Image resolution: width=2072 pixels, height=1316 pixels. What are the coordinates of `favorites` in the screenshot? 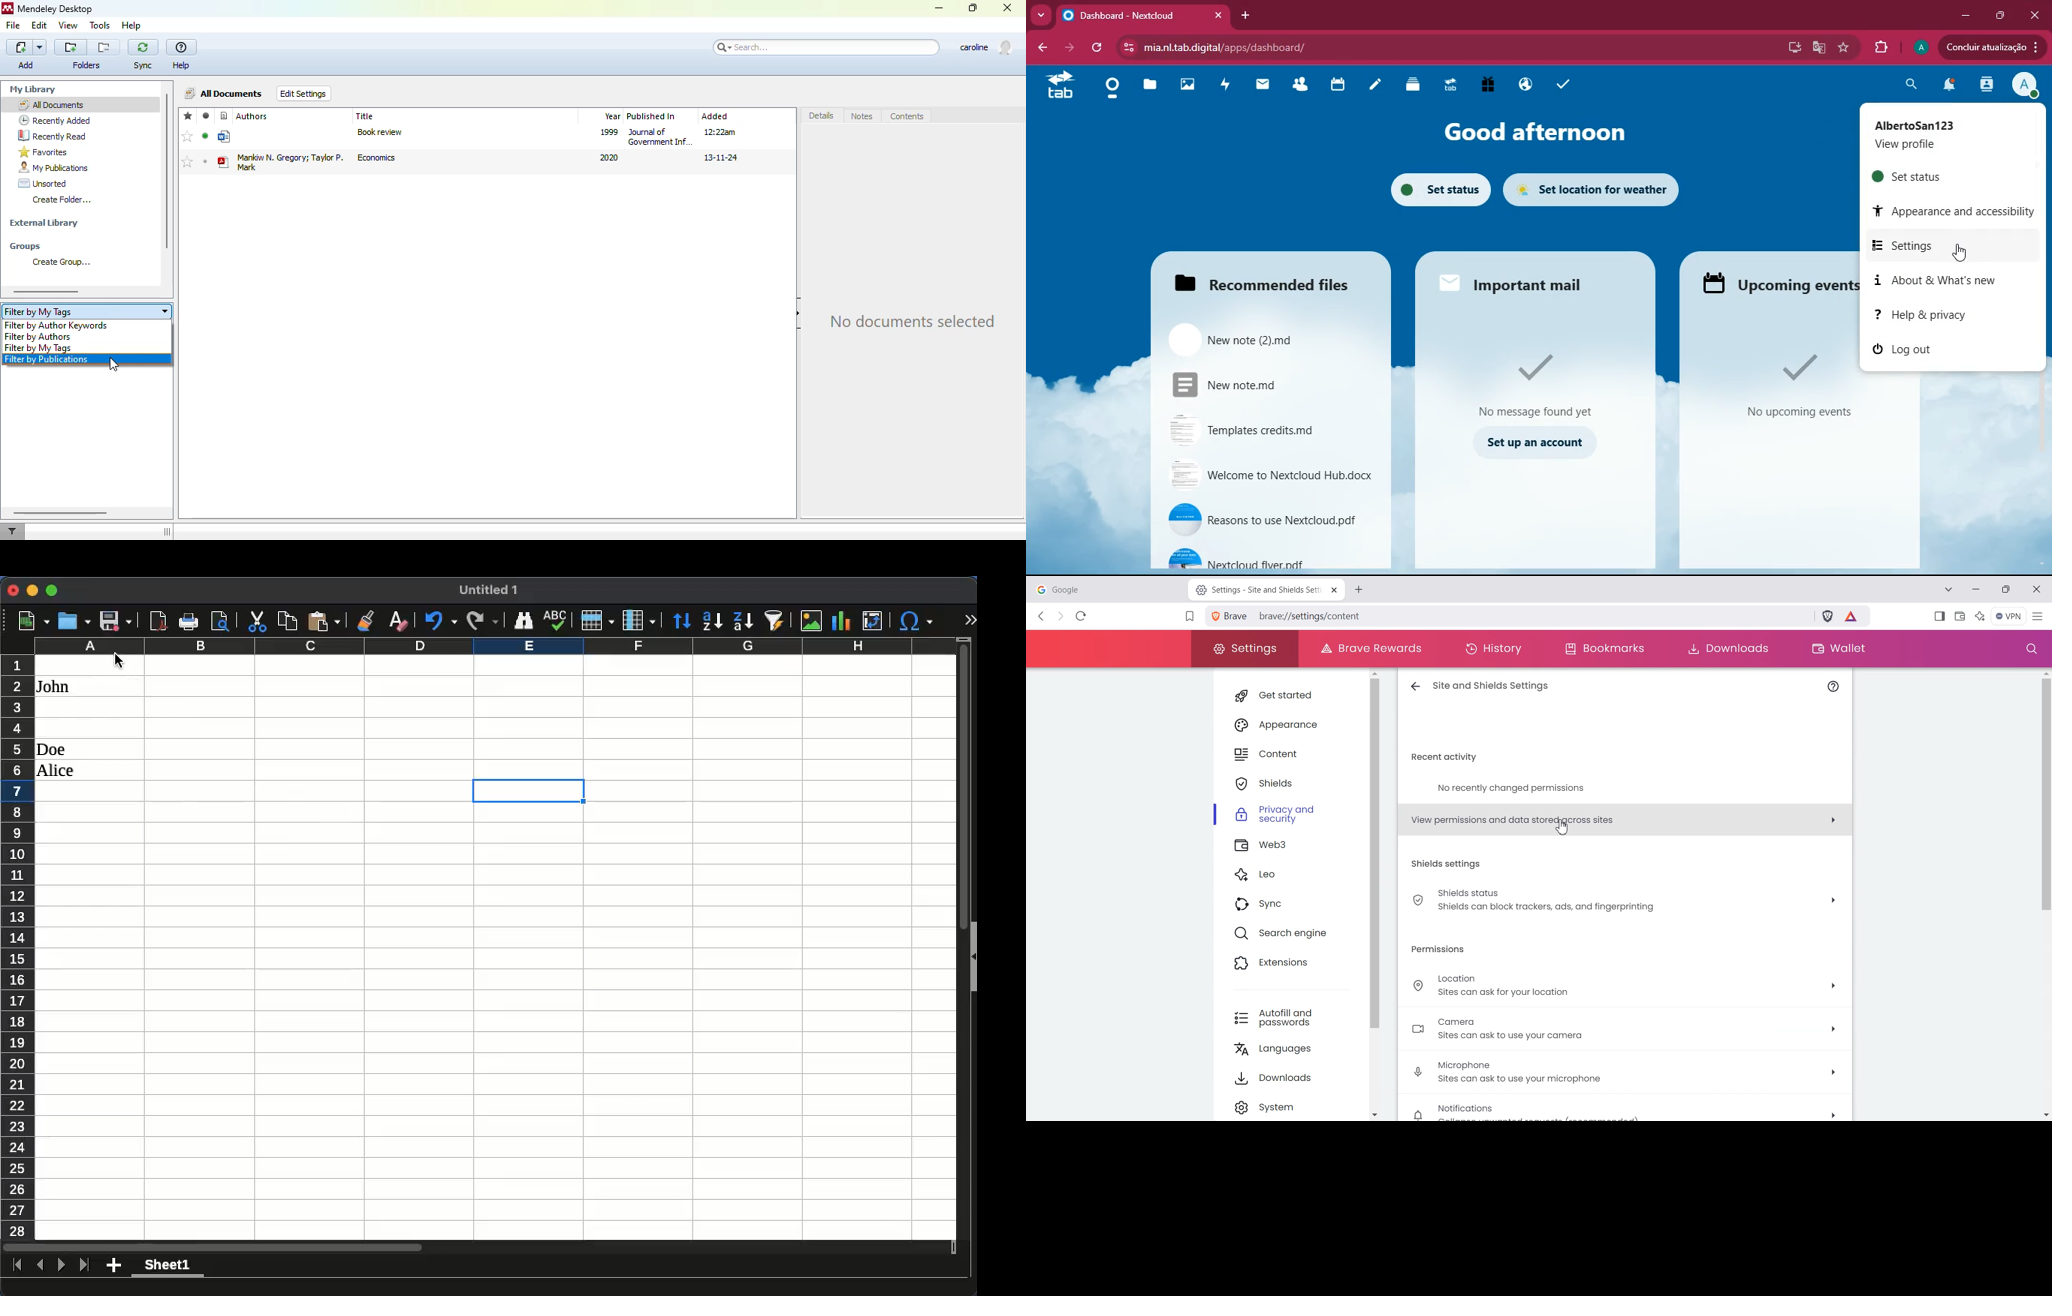 It's located at (189, 116).